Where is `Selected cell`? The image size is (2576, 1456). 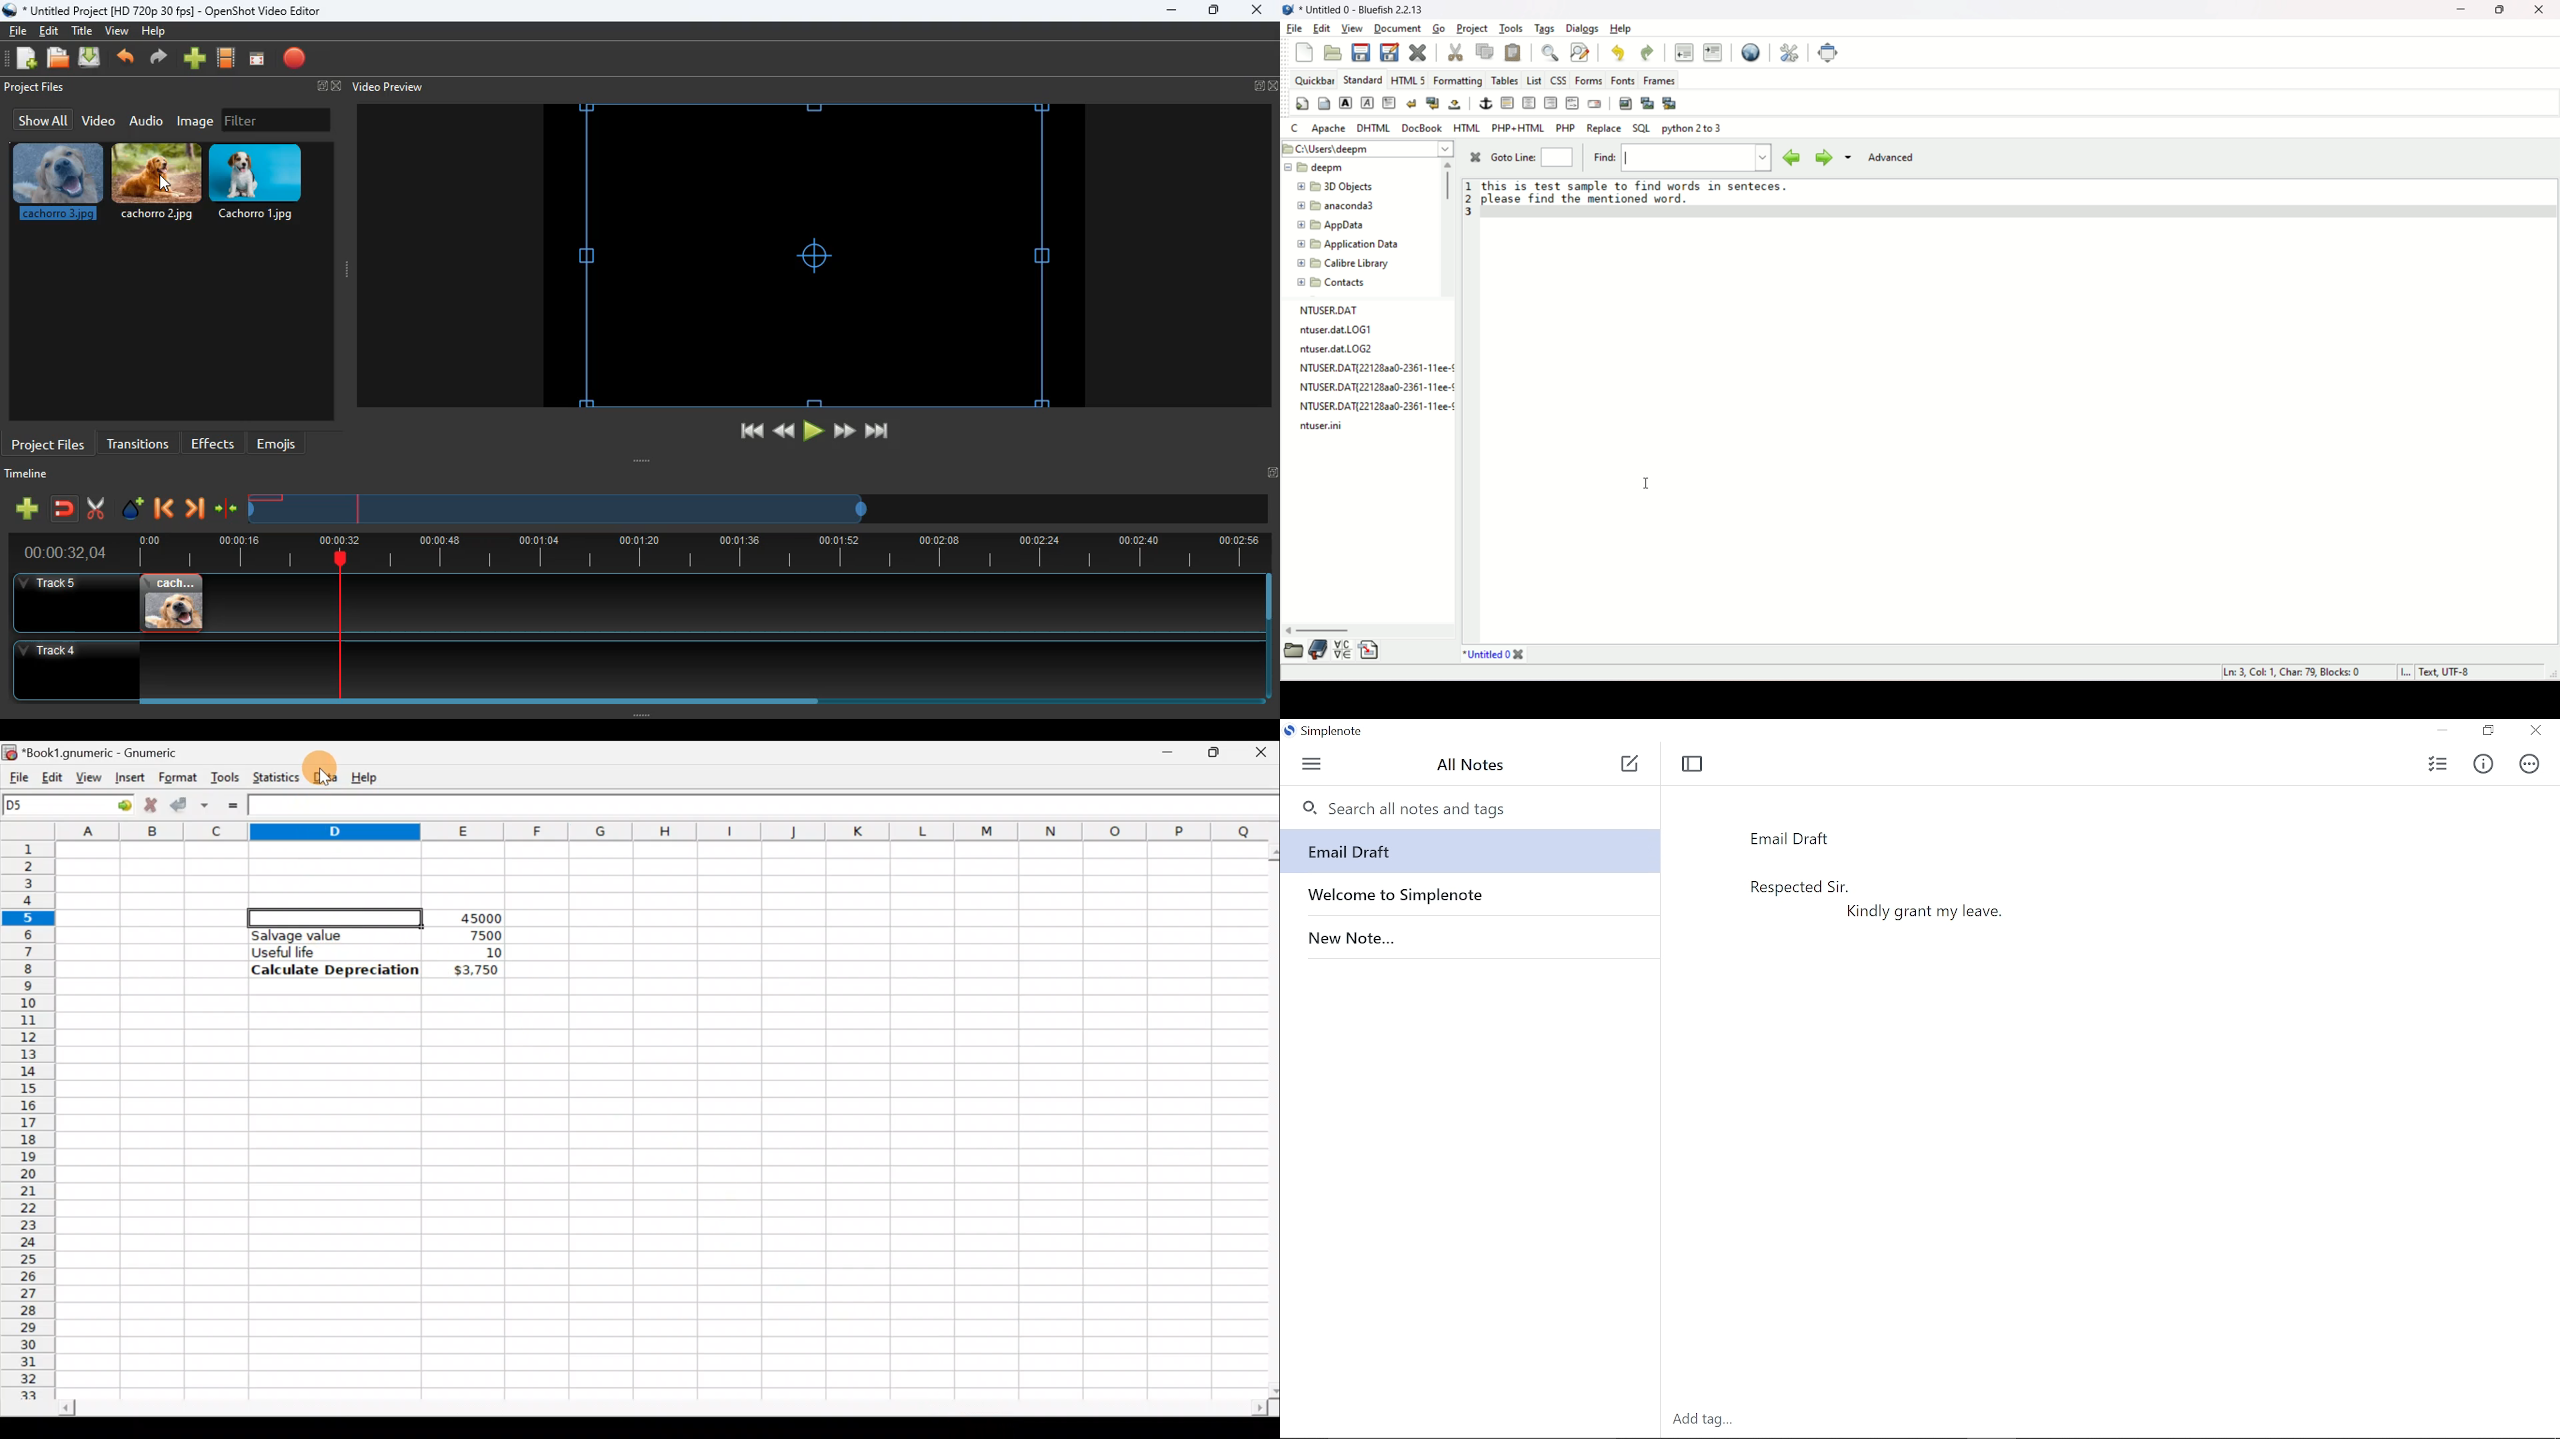 Selected cell is located at coordinates (337, 916).